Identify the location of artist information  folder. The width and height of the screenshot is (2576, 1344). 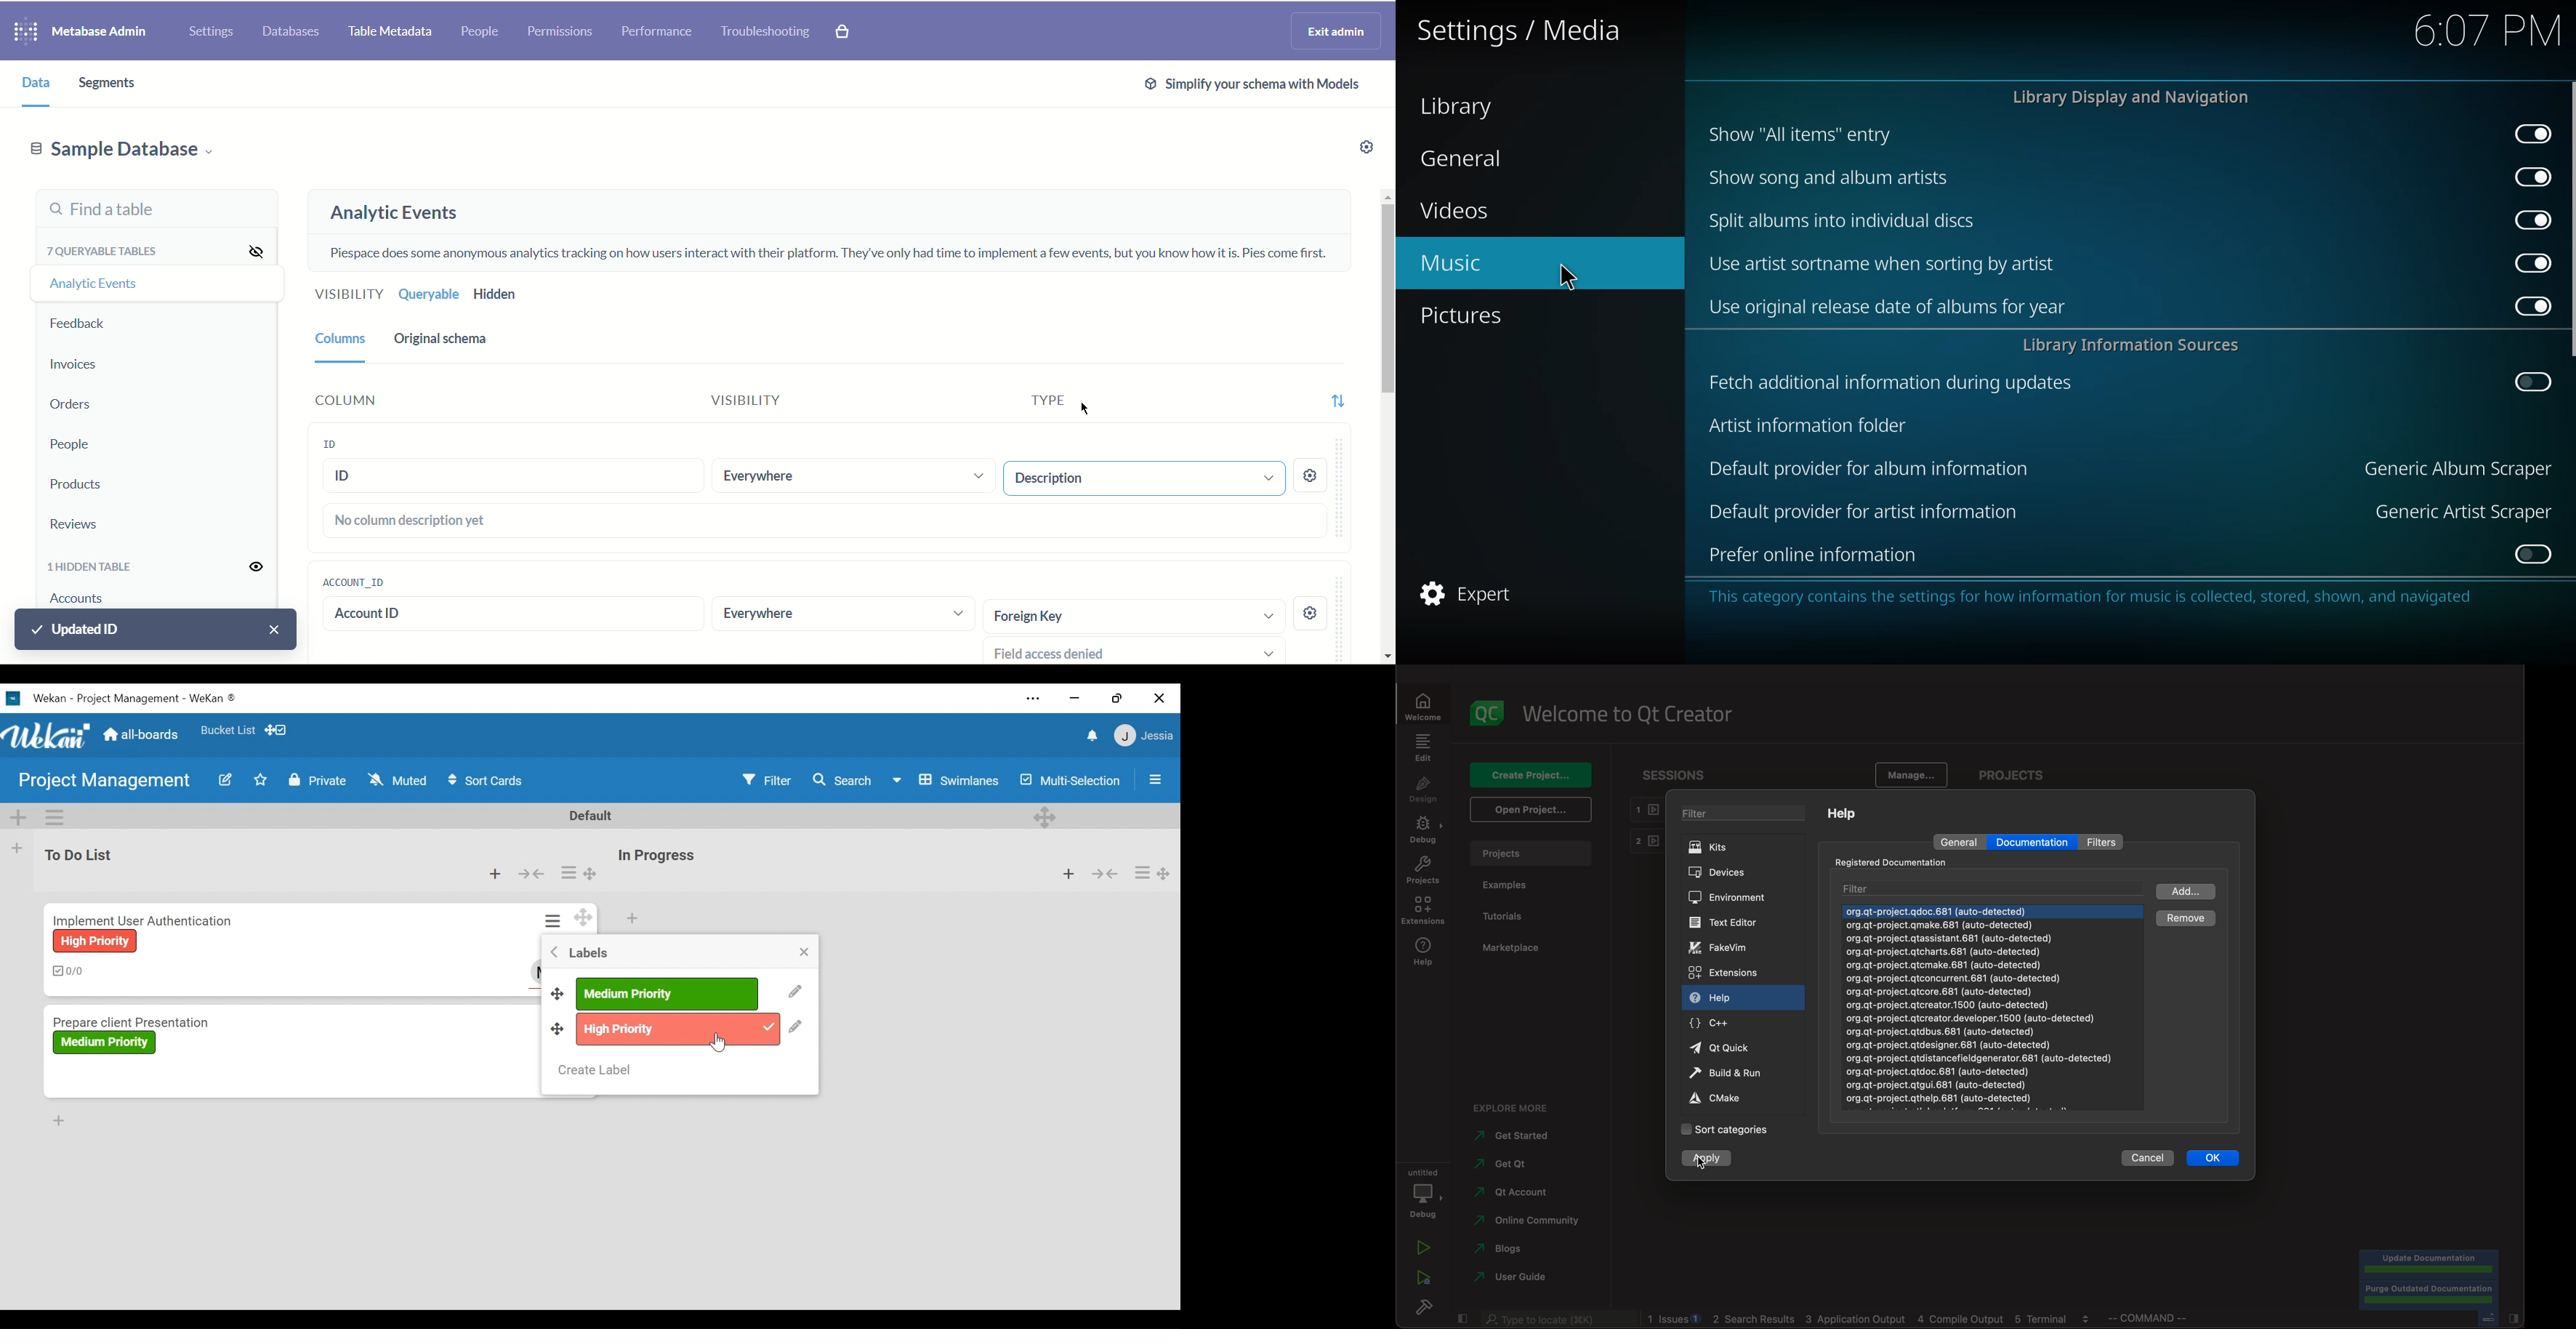
(1814, 425).